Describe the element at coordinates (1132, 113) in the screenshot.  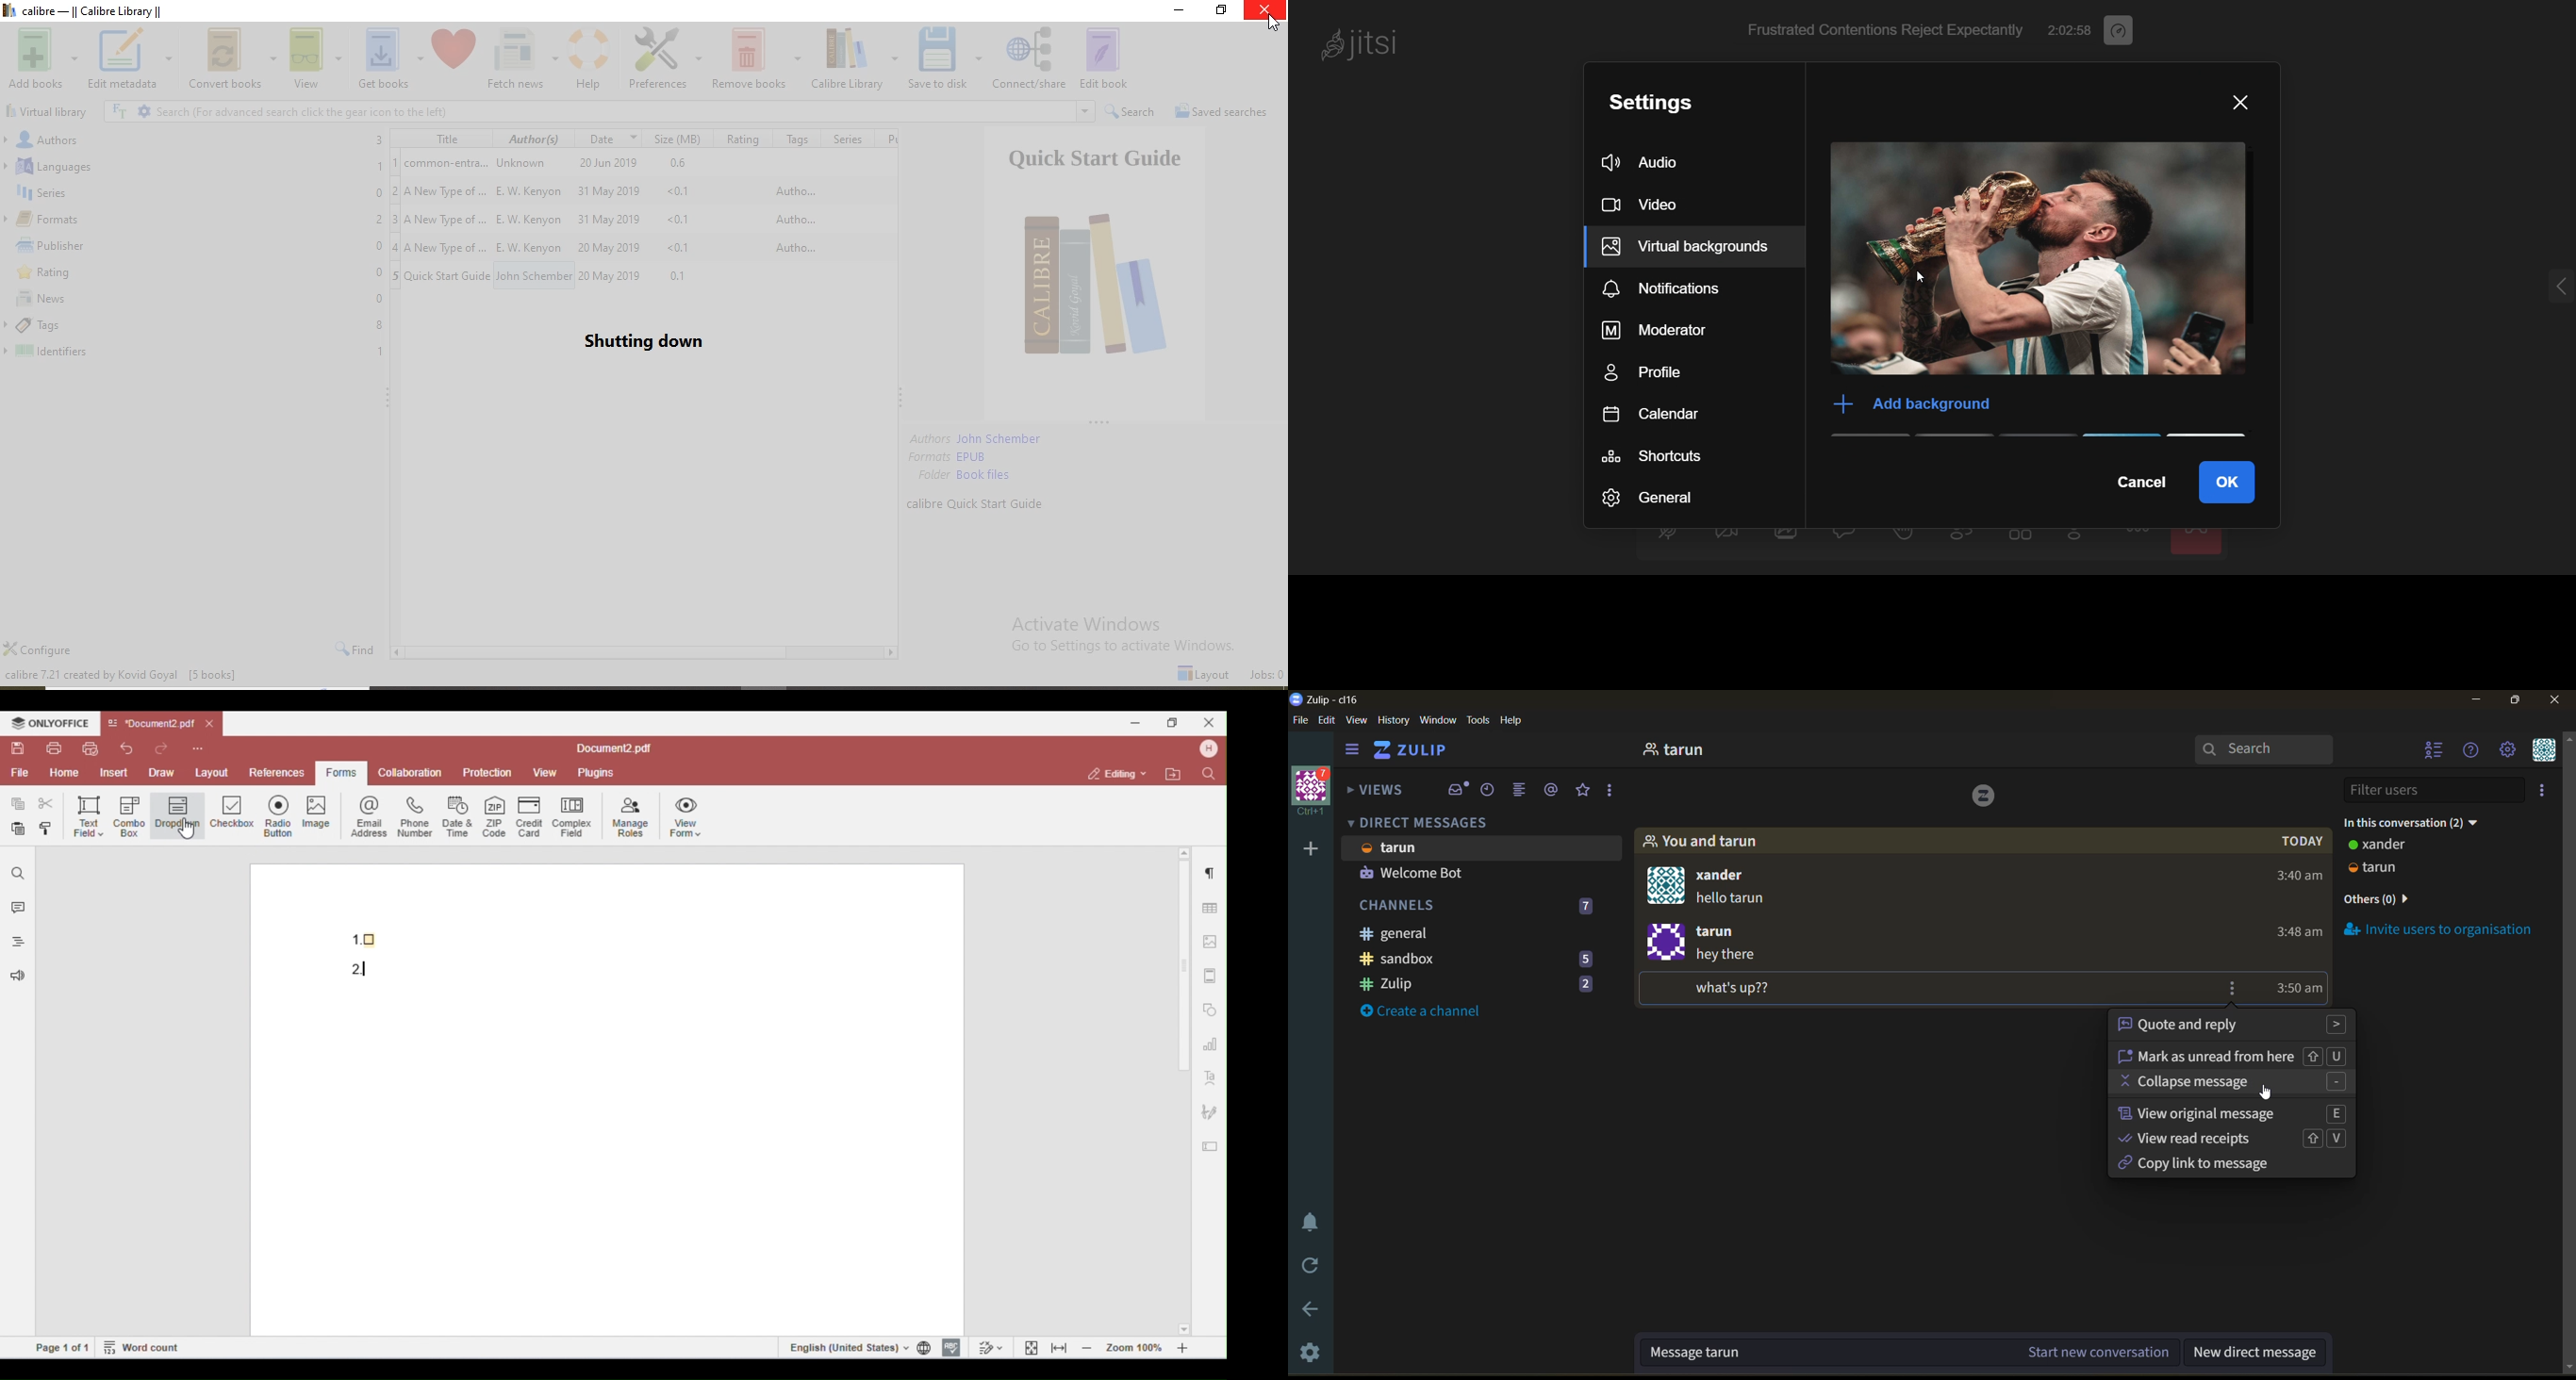
I see `Search` at that location.